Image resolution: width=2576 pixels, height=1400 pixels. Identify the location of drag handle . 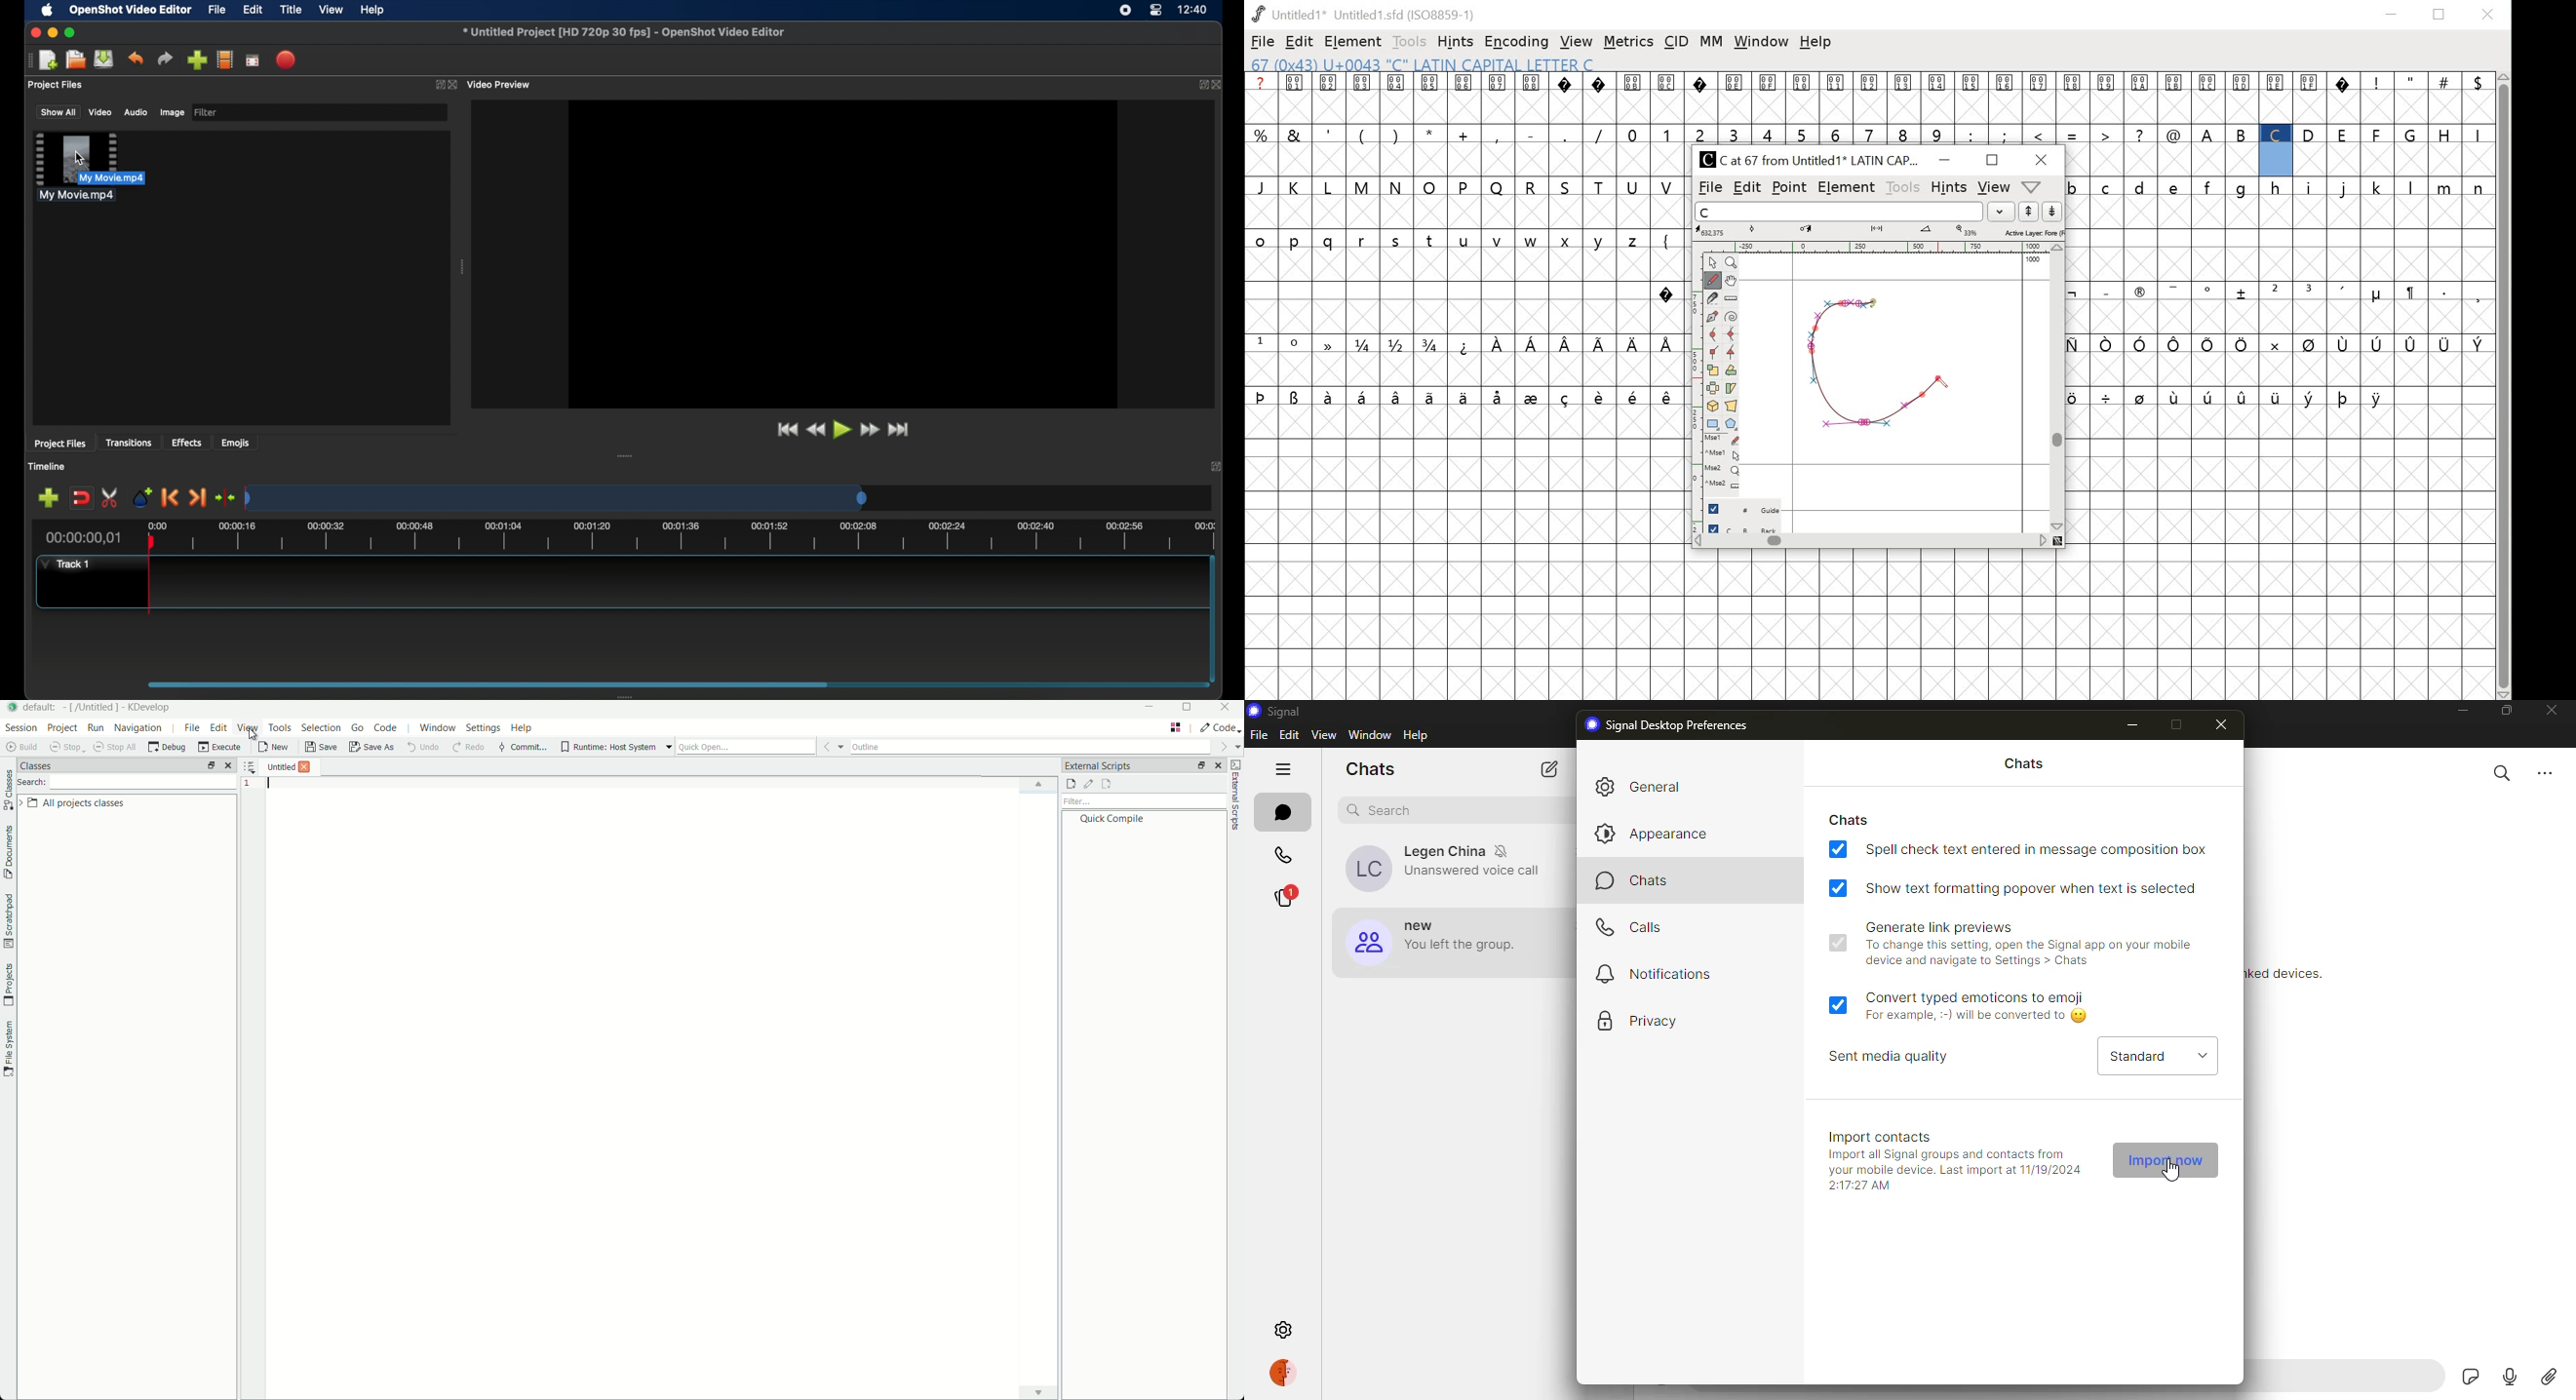
(633, 695).